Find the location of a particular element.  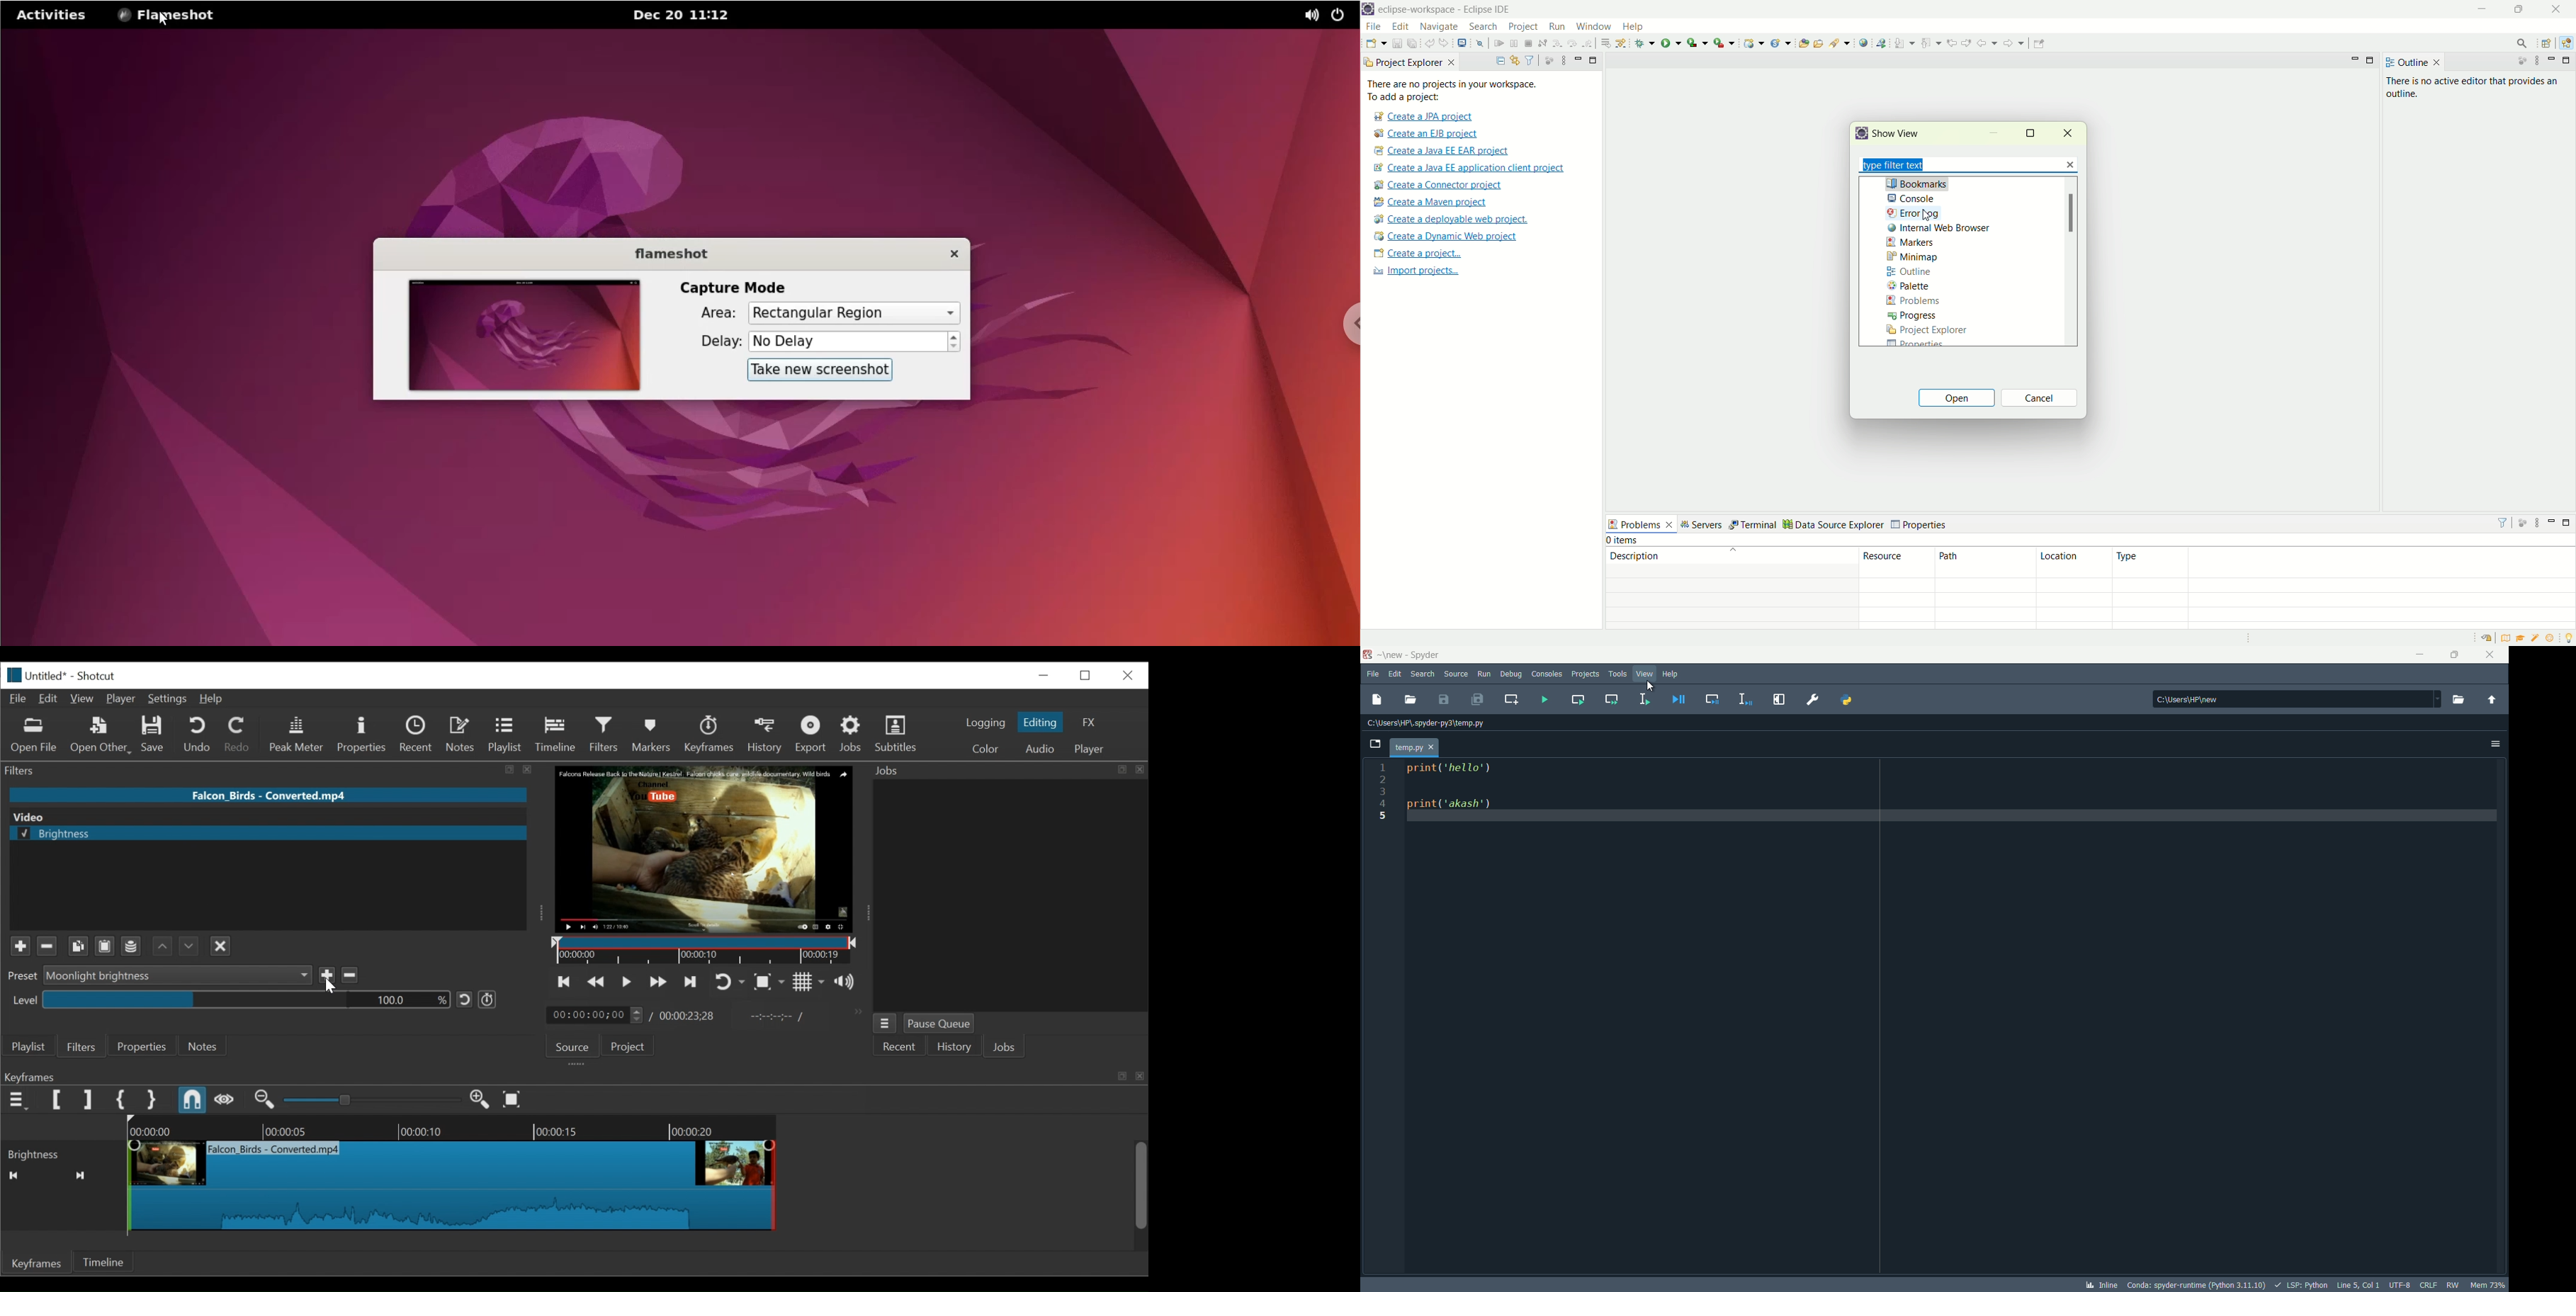

Close is located at coordinates (218, 946).